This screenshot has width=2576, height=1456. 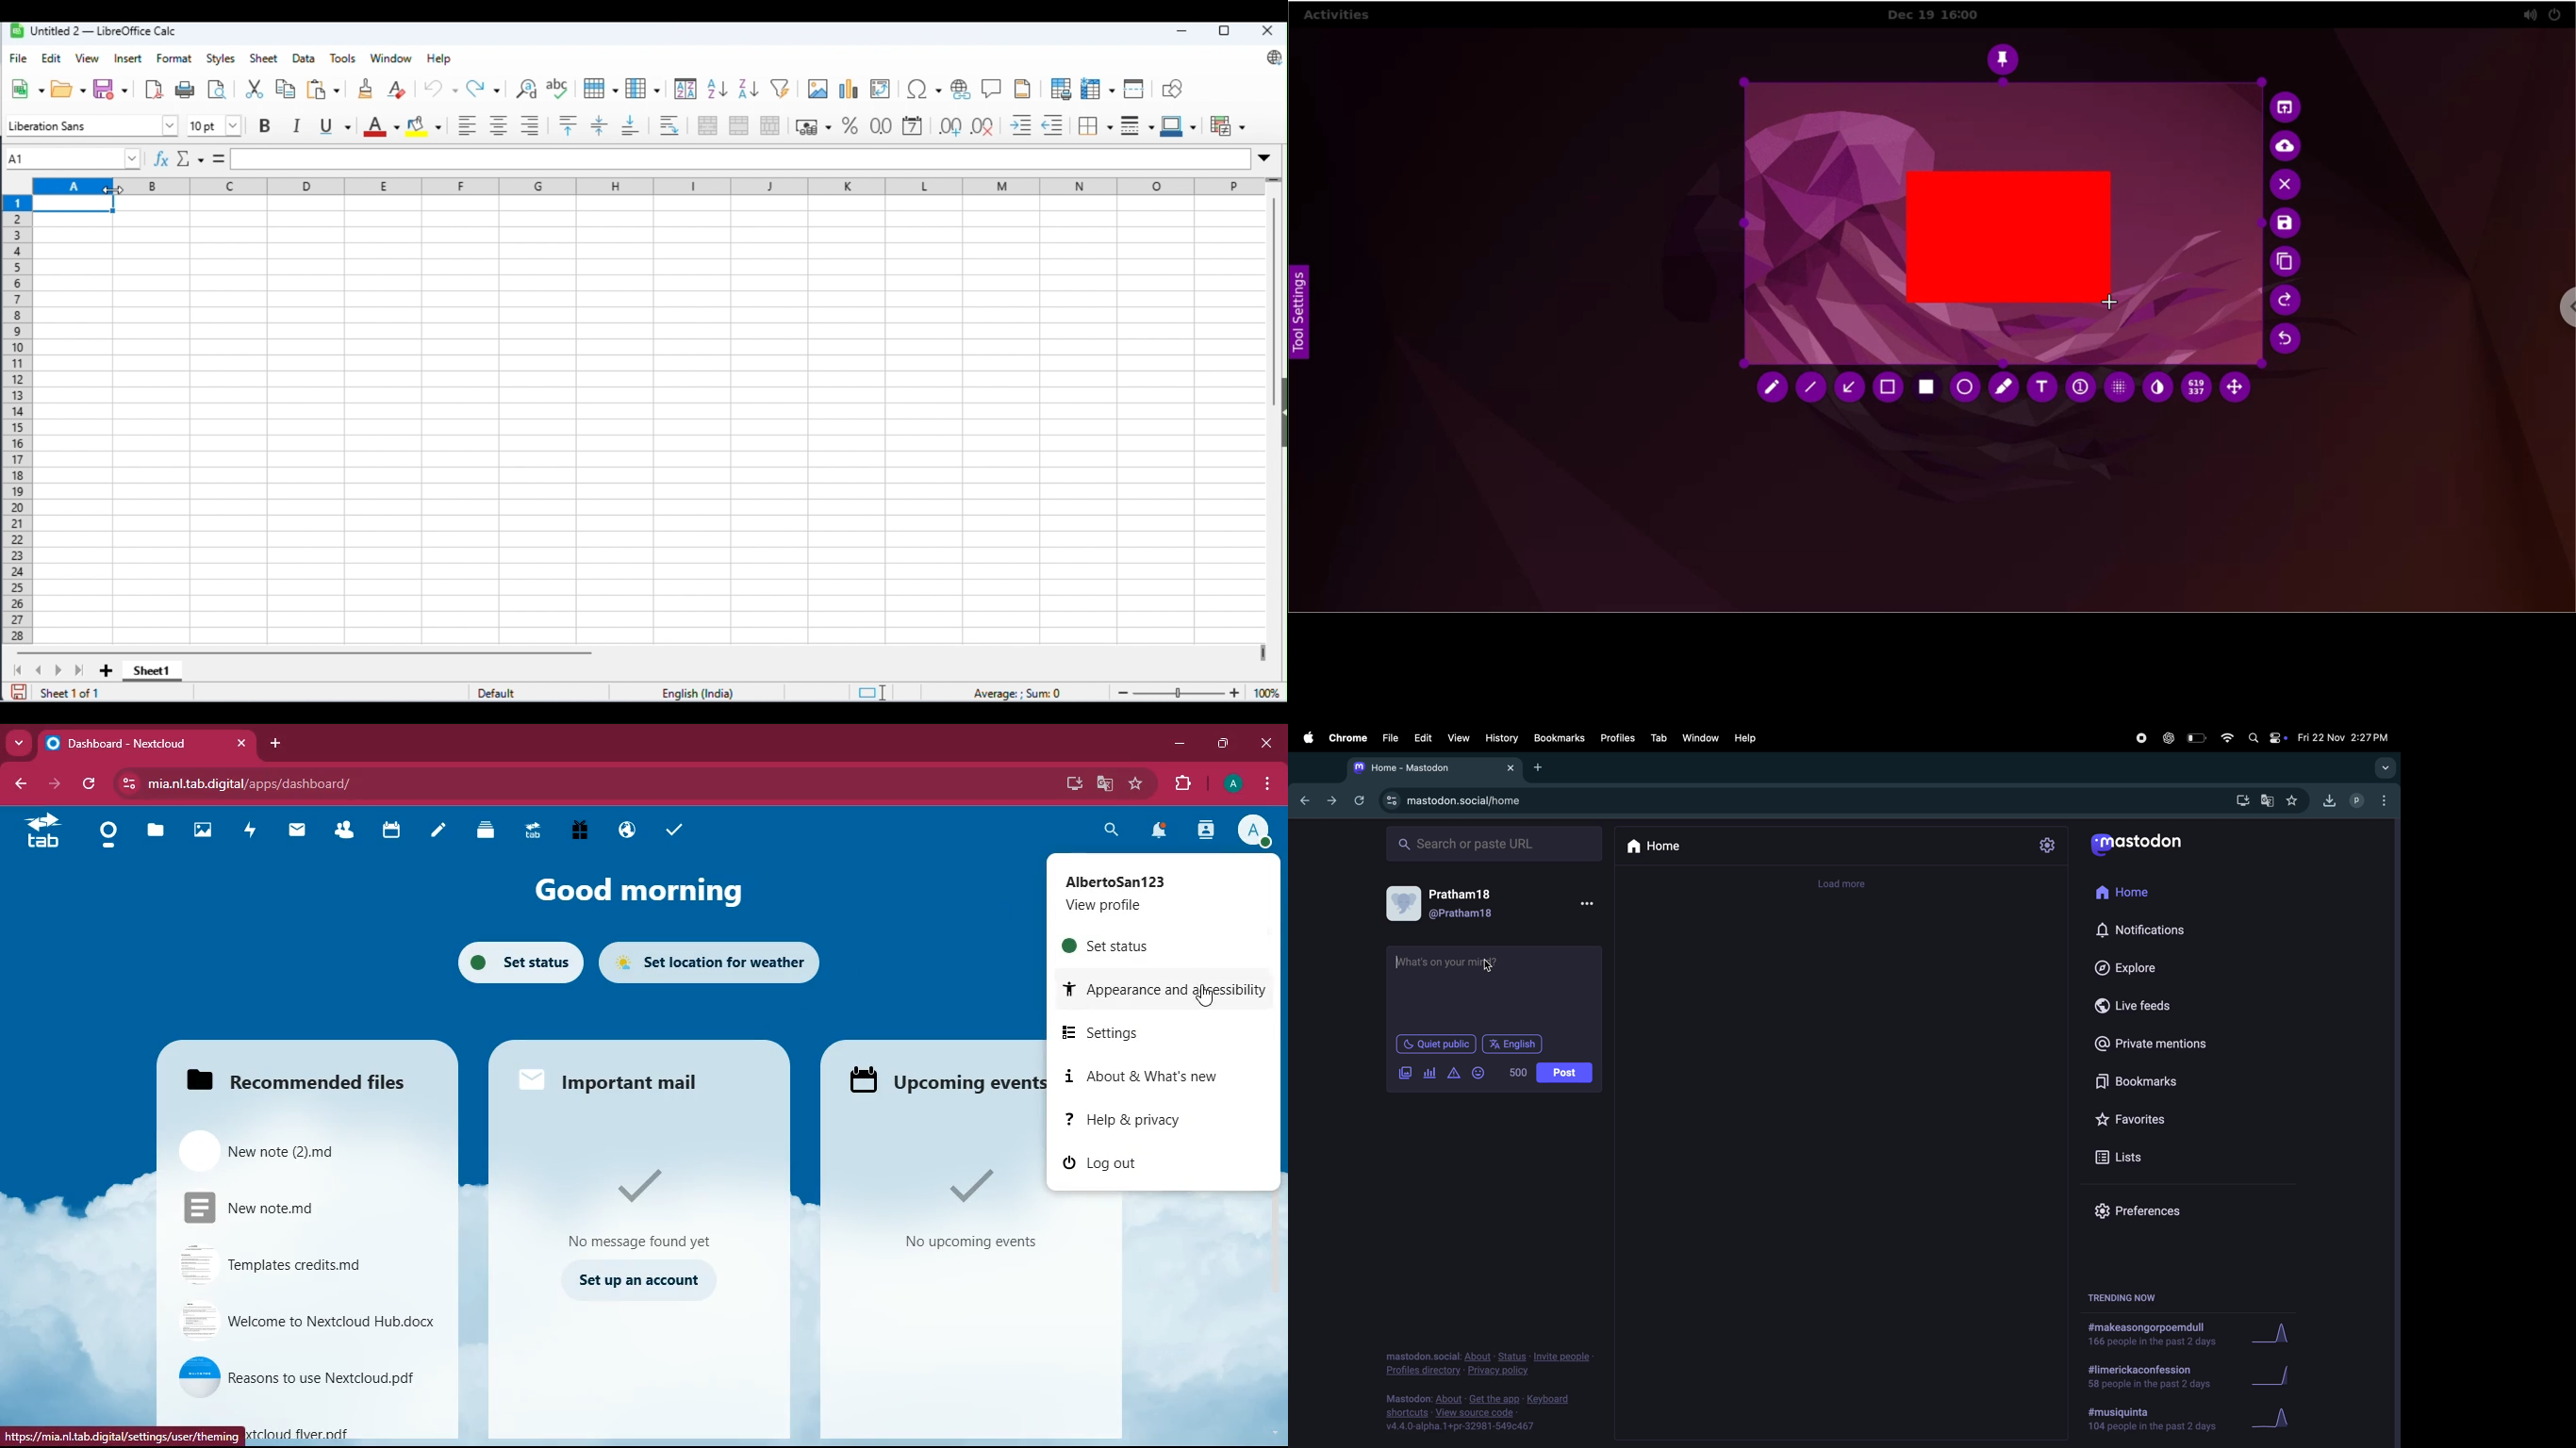 What do you see at coordinates (52, 782) in the screenshot?
I see `forward` at bounding box center [52, 782].